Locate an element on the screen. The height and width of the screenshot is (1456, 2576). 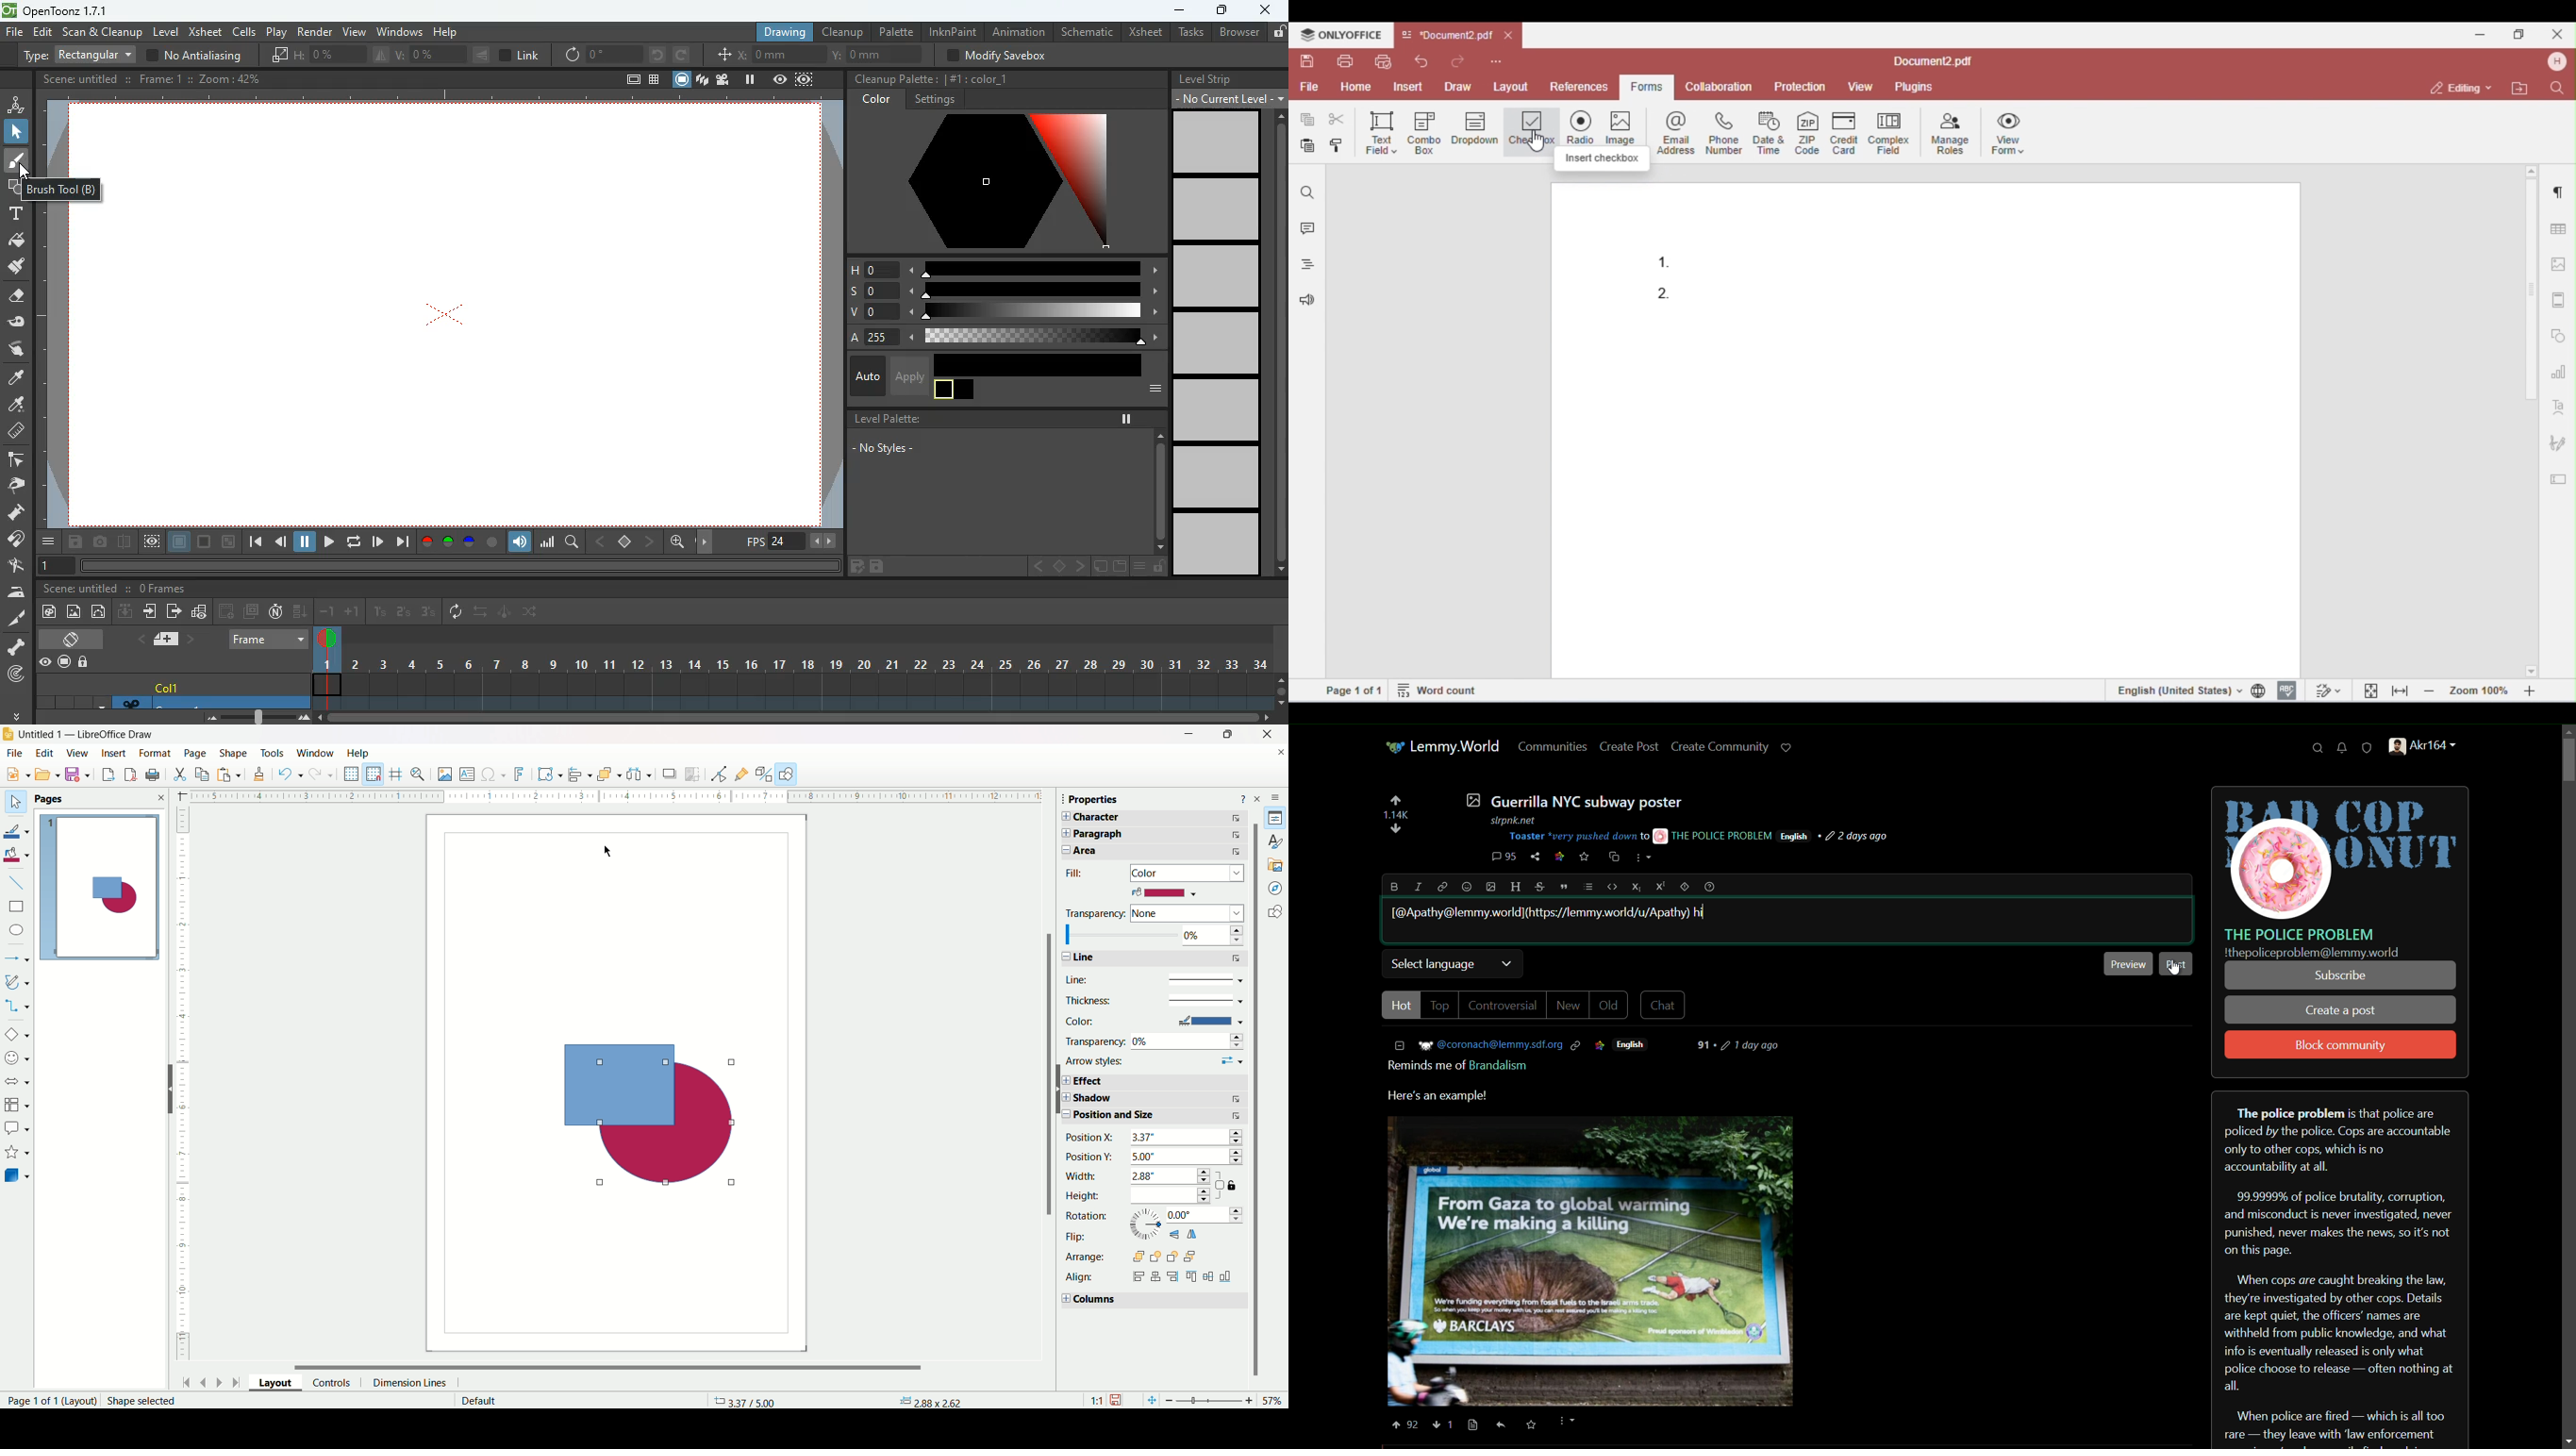
insert textbox is located at coordinates (466, 774).